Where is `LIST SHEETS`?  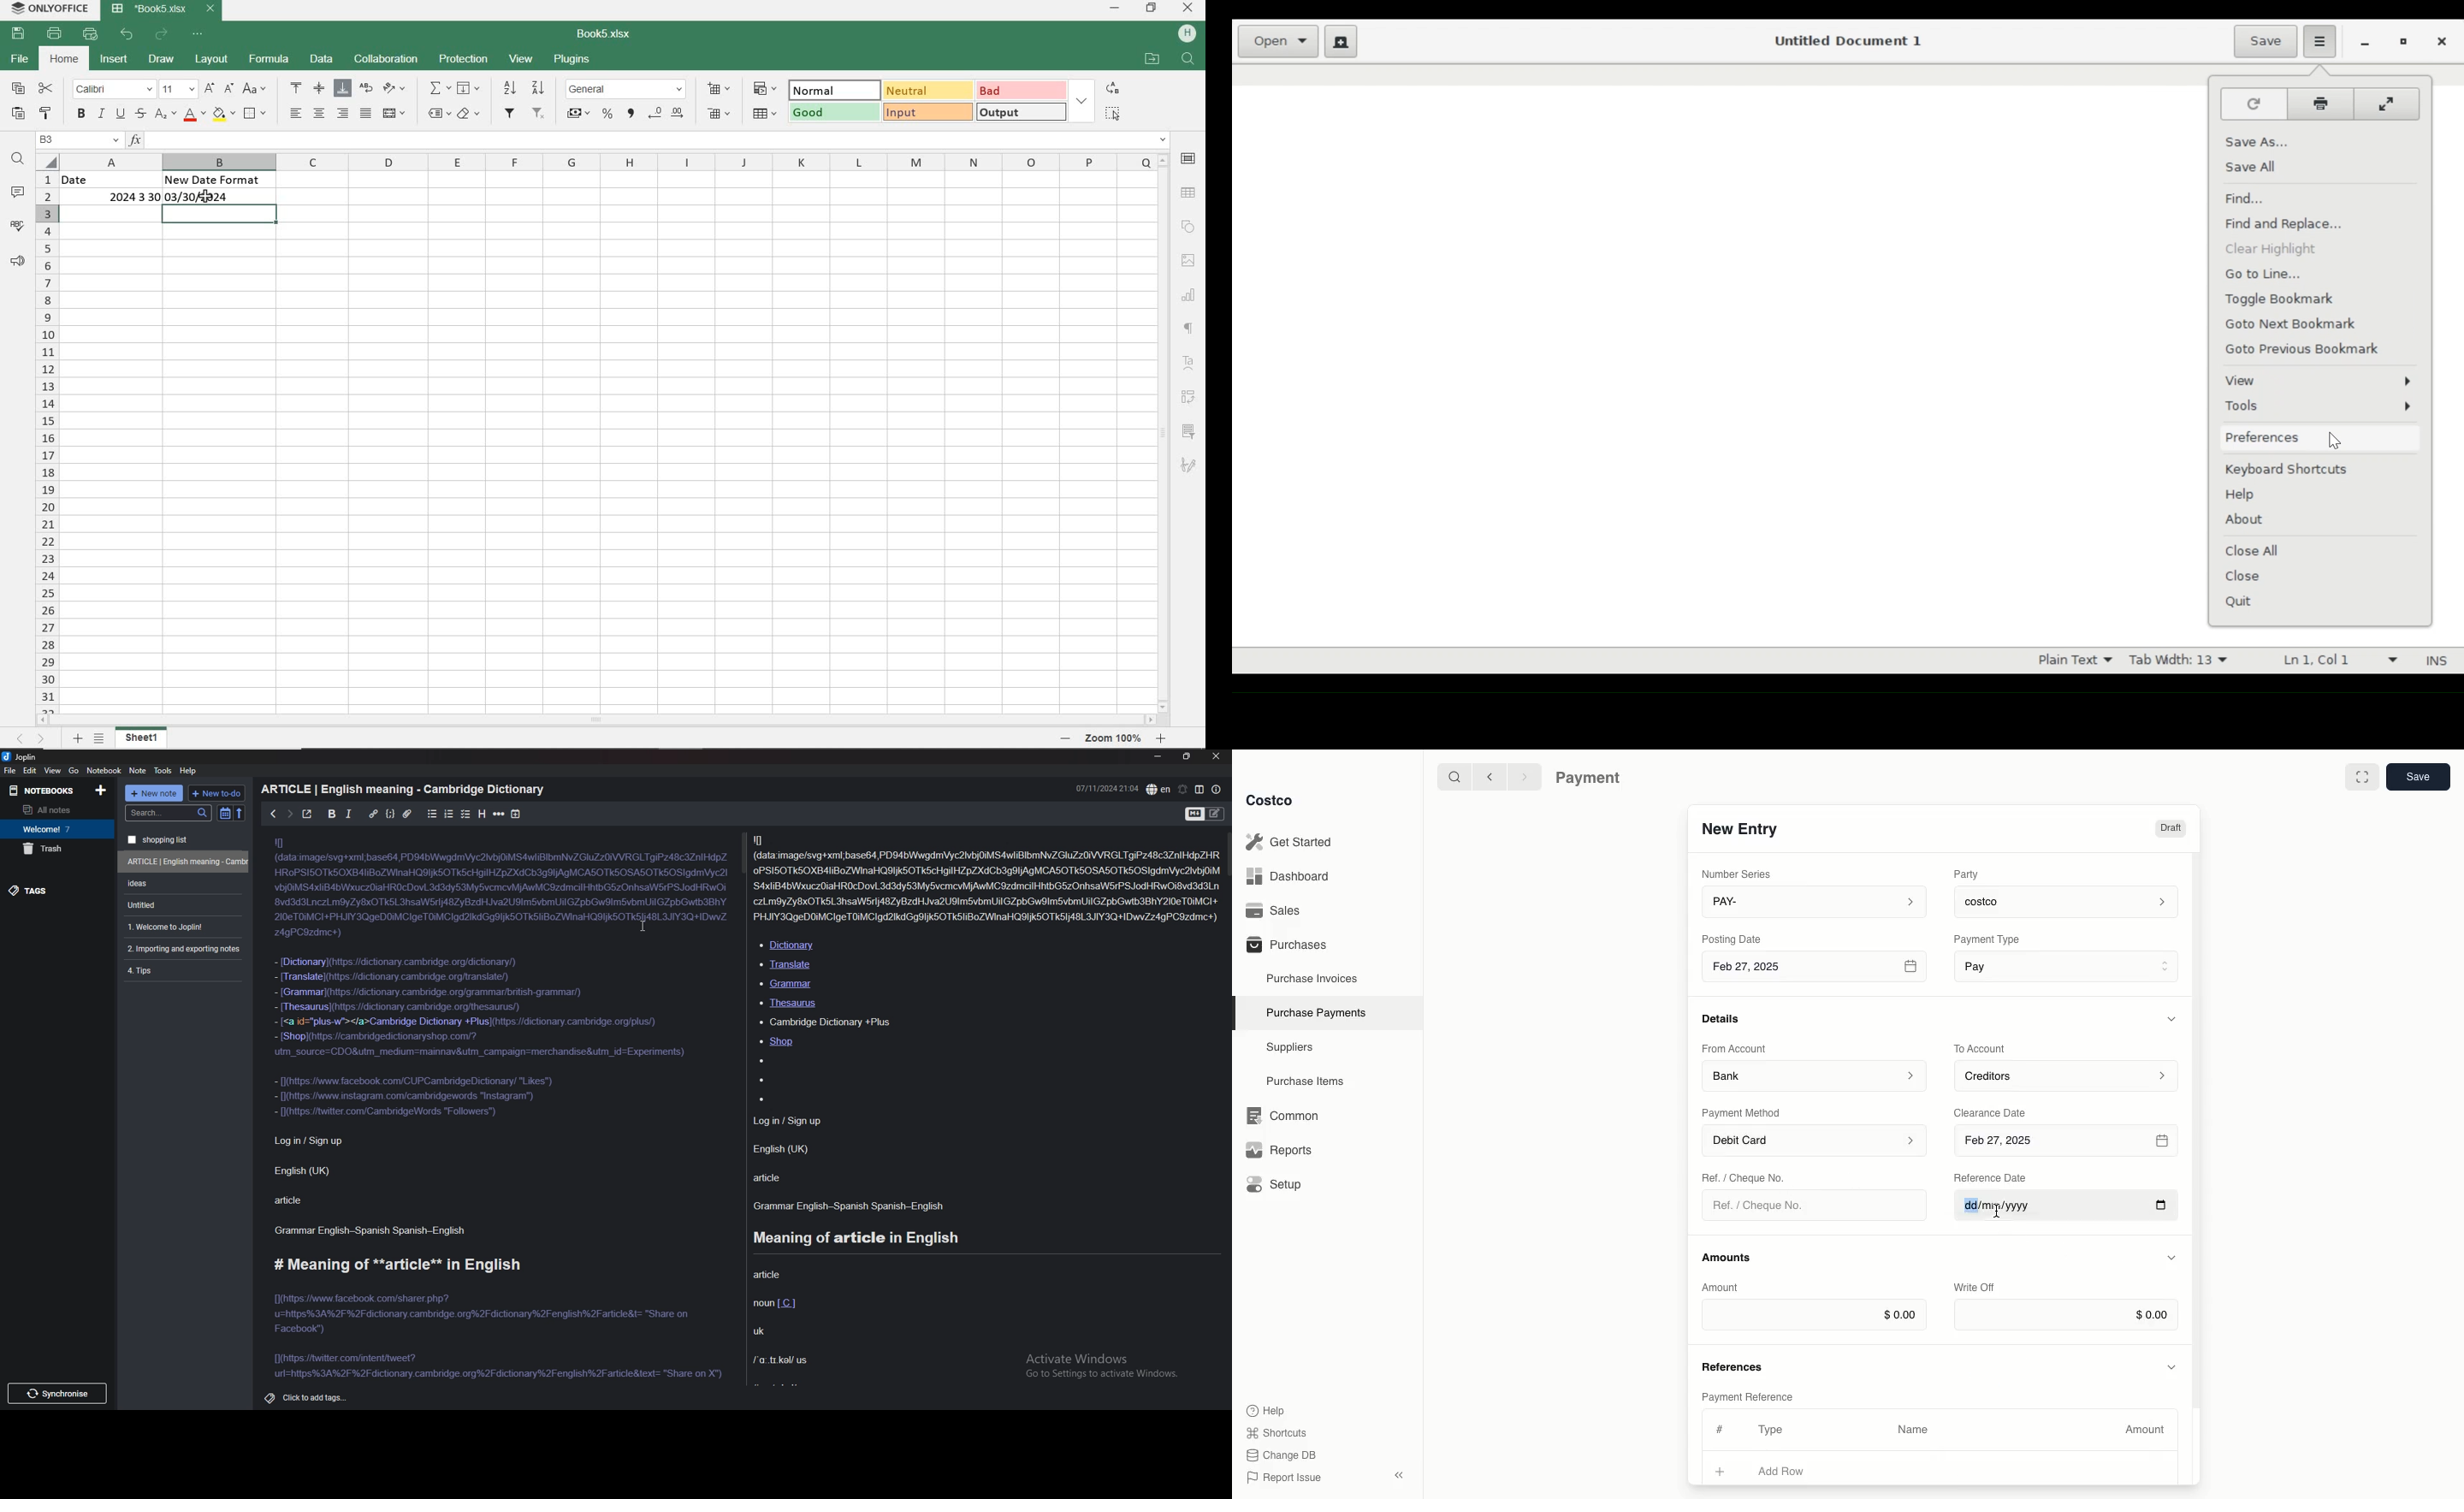
LIST SHEETS is located at coordinates (100, 739).